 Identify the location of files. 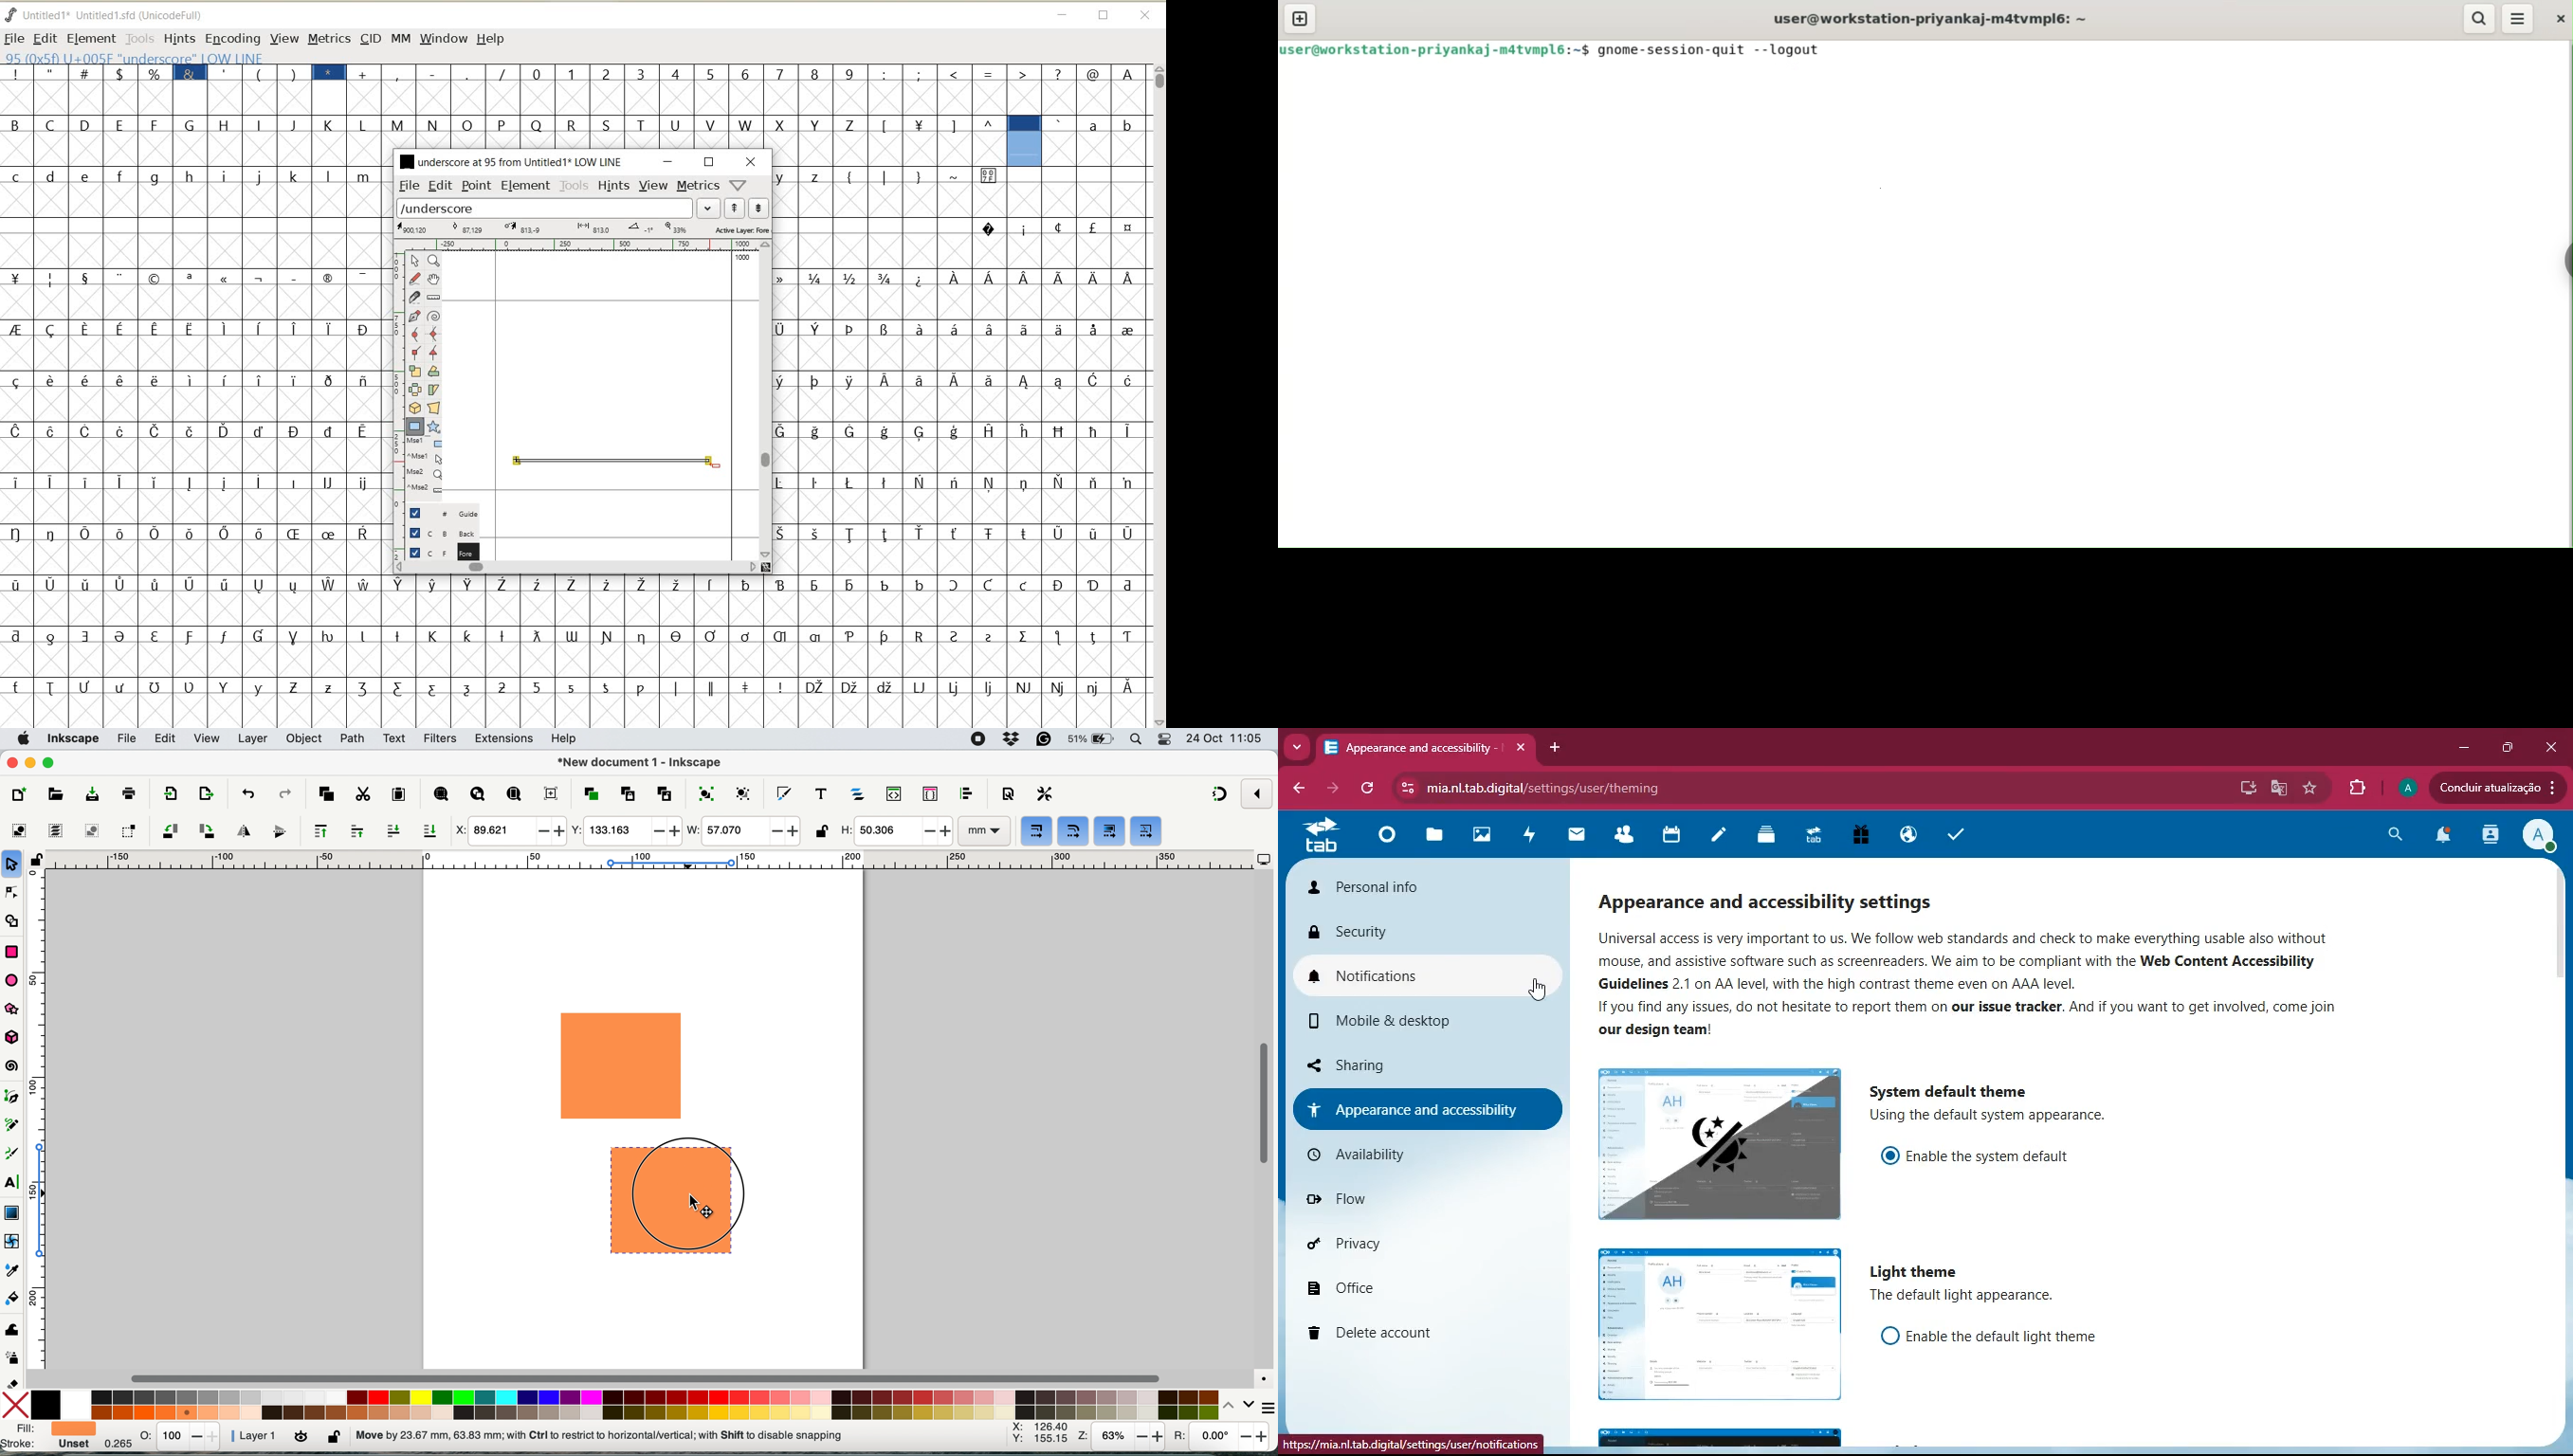
(1439, 836).